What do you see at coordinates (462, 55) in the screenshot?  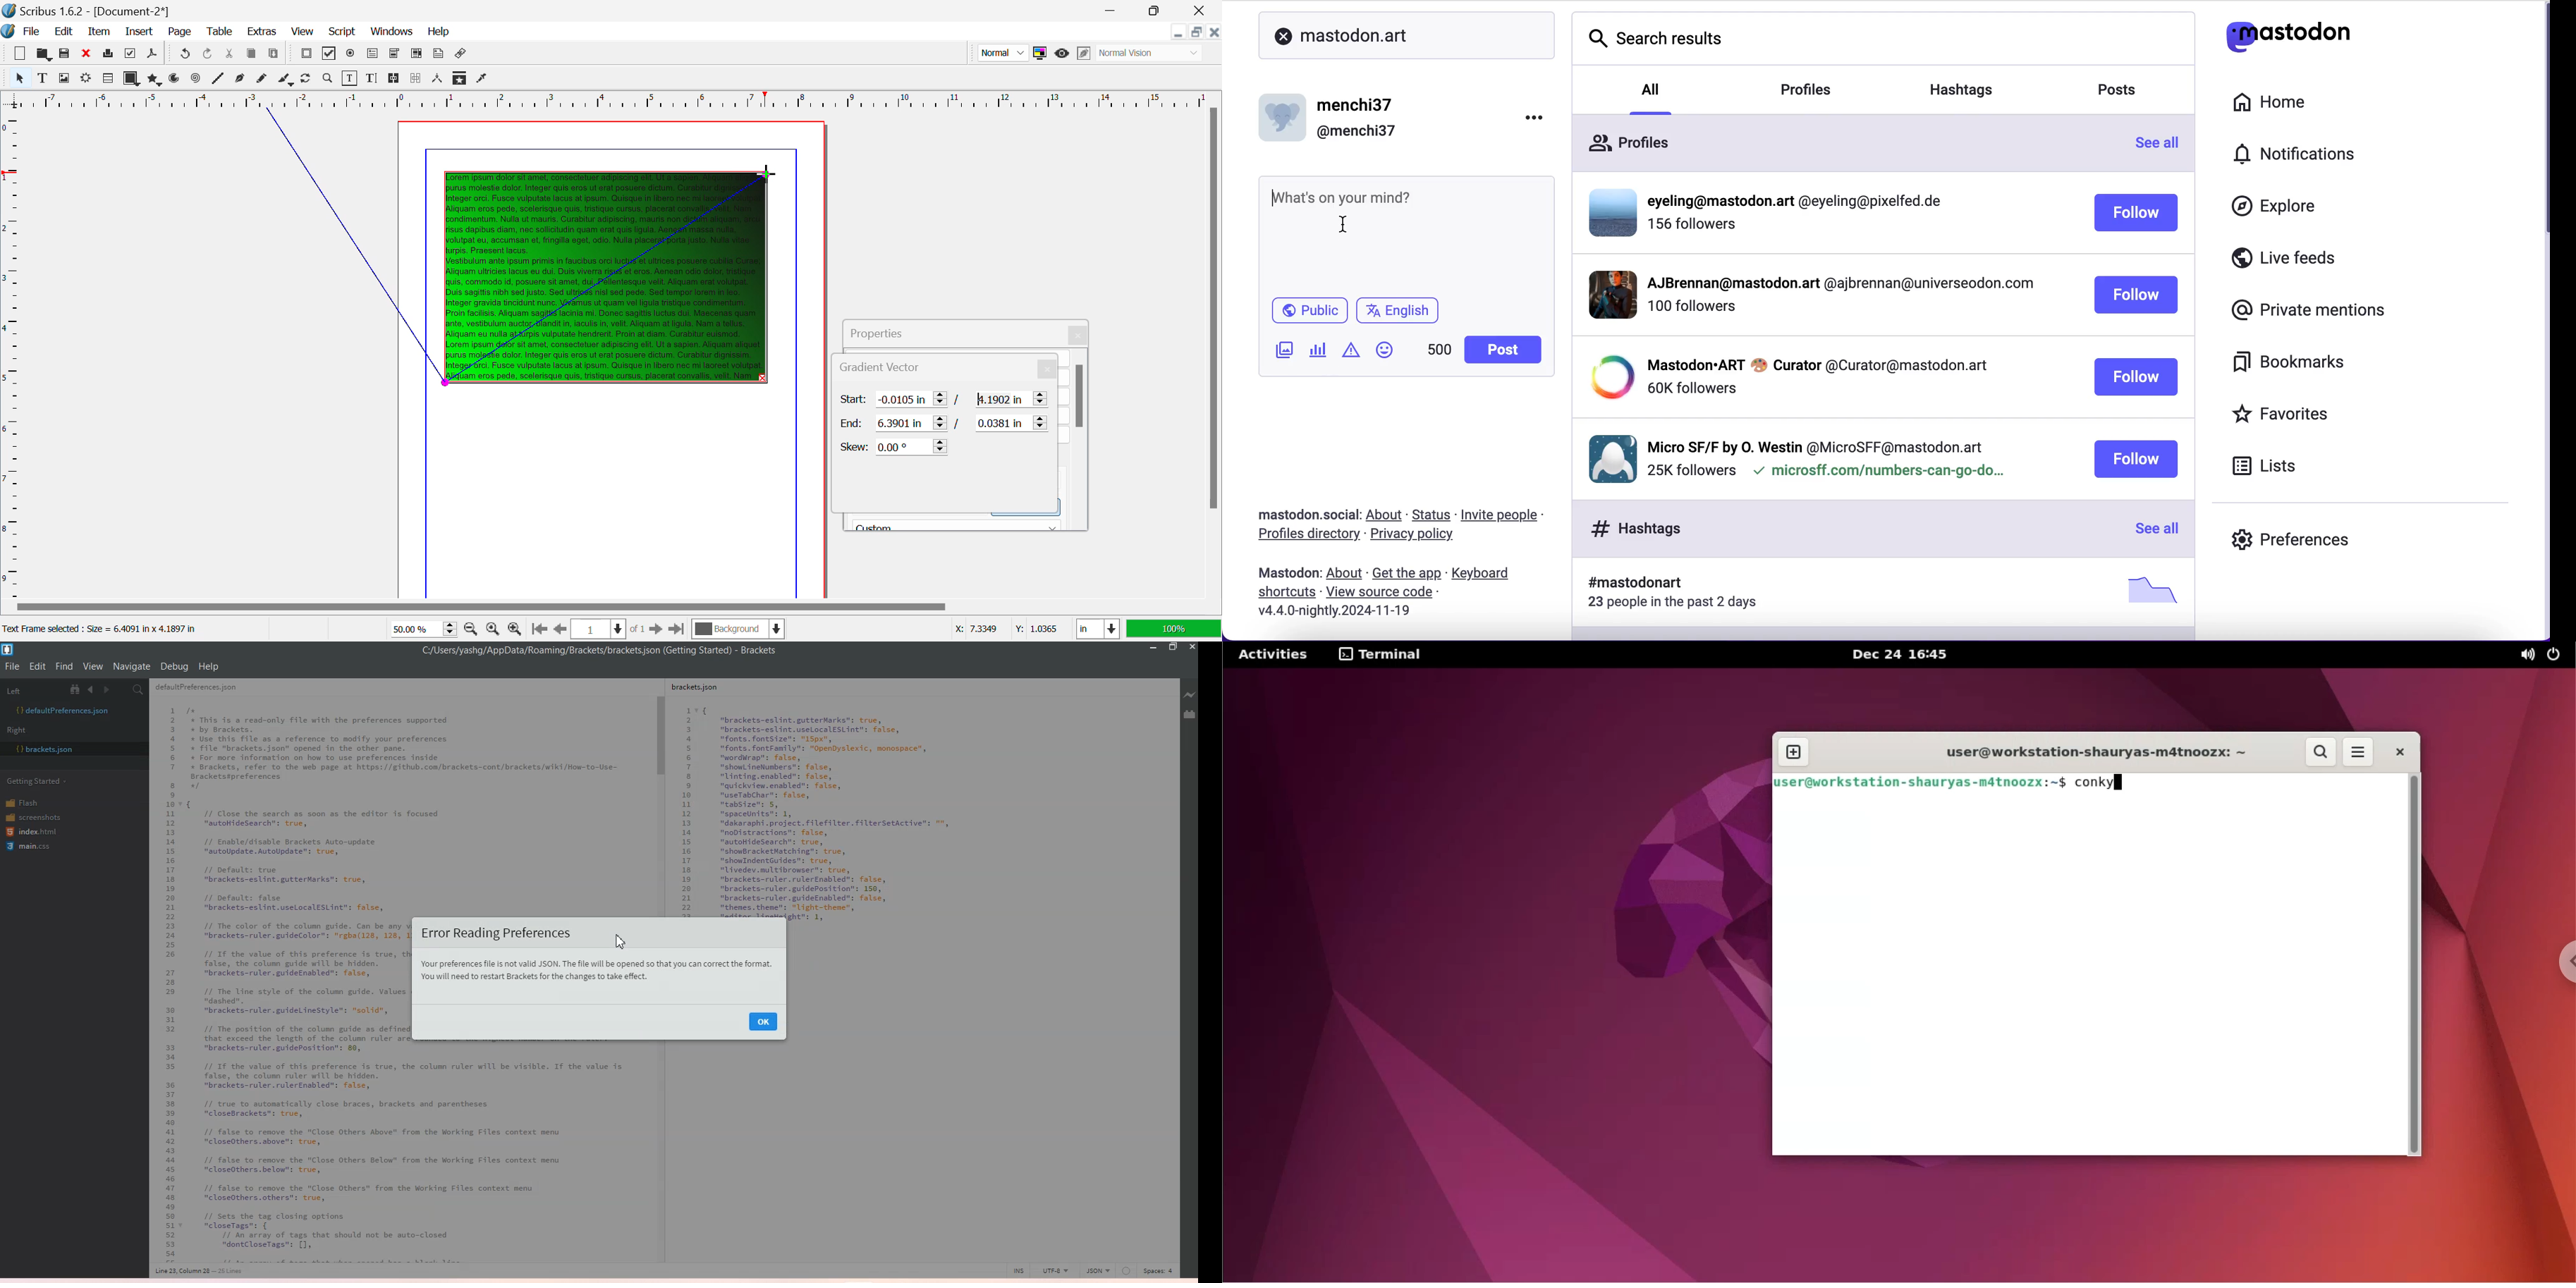 I see `Link Annotation` at bounding box center [462, 55].